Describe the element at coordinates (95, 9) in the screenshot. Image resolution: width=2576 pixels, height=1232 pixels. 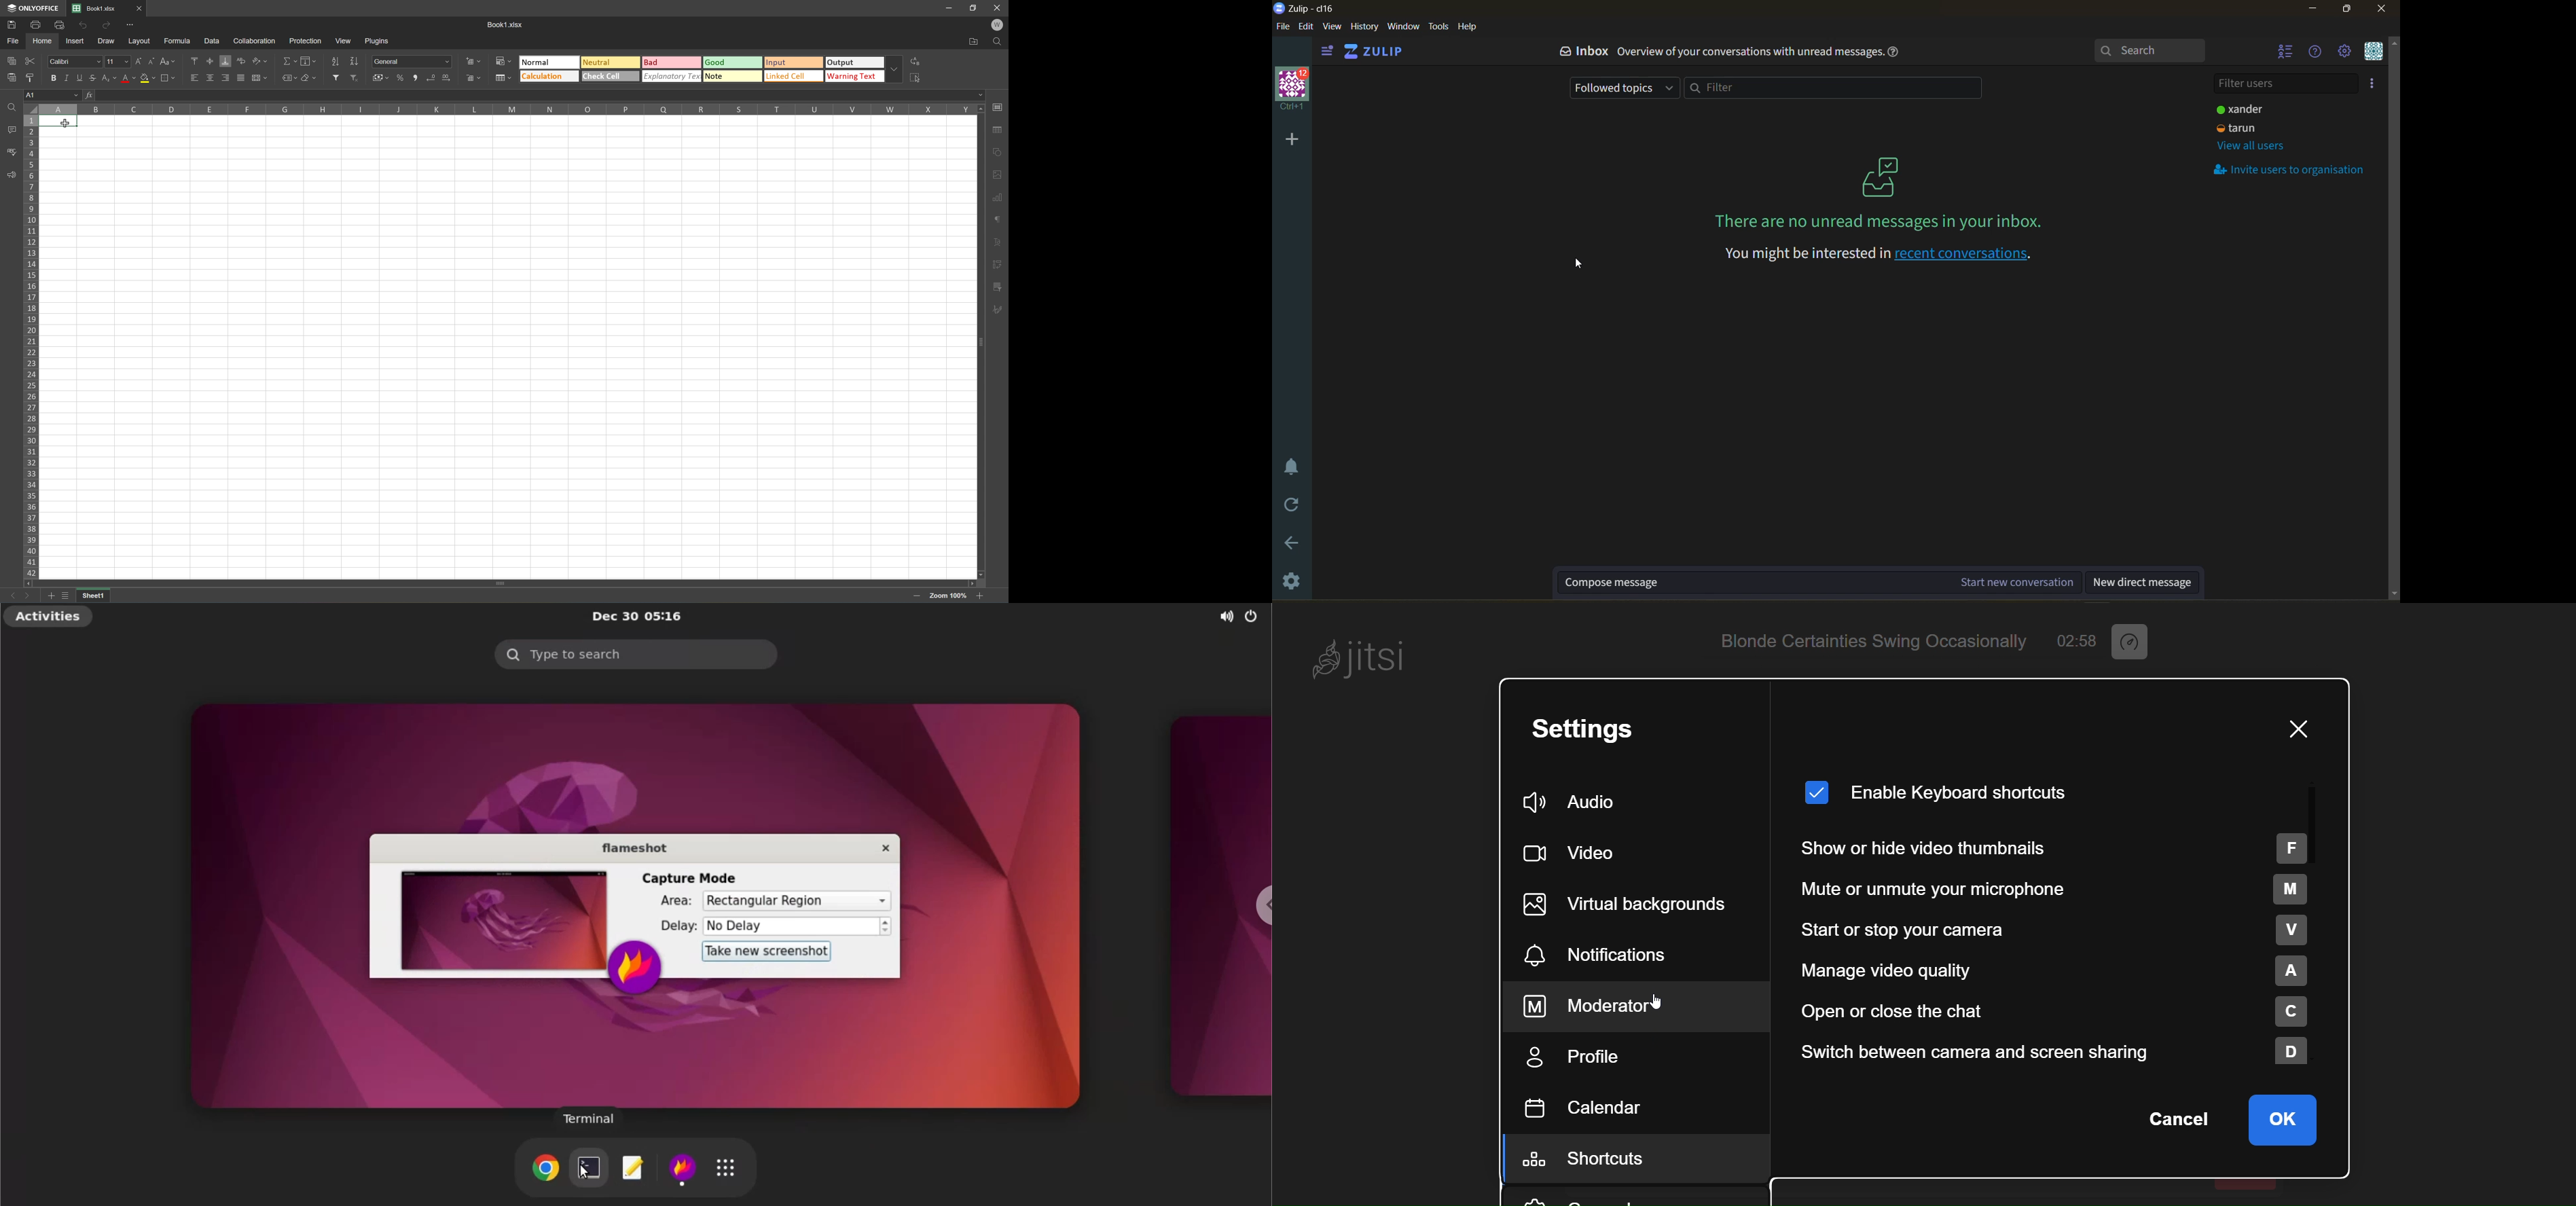
I see `Book1.xlsx` at that location.